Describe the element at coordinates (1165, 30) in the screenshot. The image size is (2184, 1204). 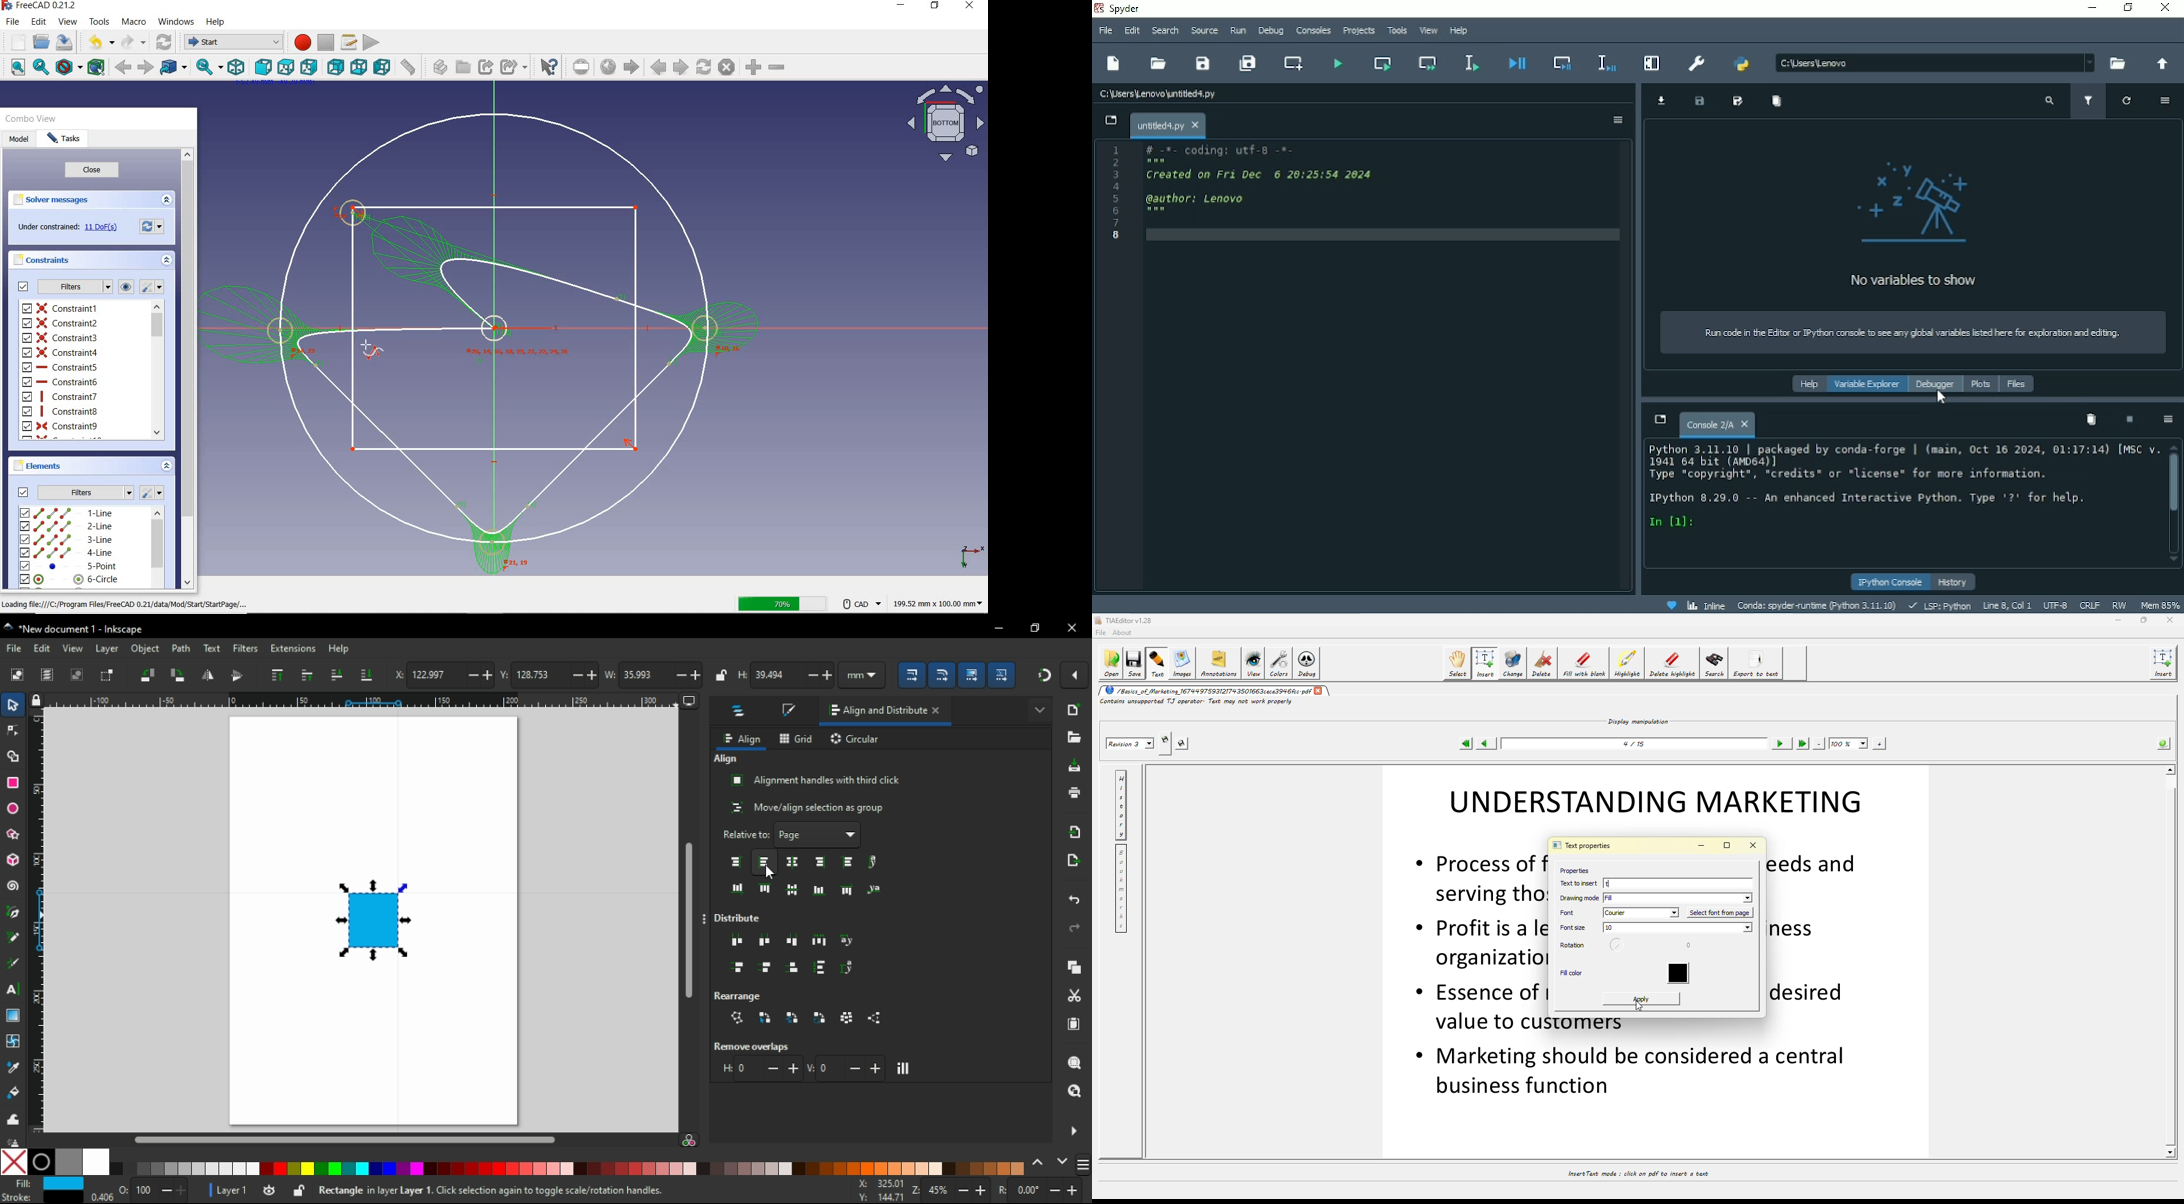
I see `Search` at that location.